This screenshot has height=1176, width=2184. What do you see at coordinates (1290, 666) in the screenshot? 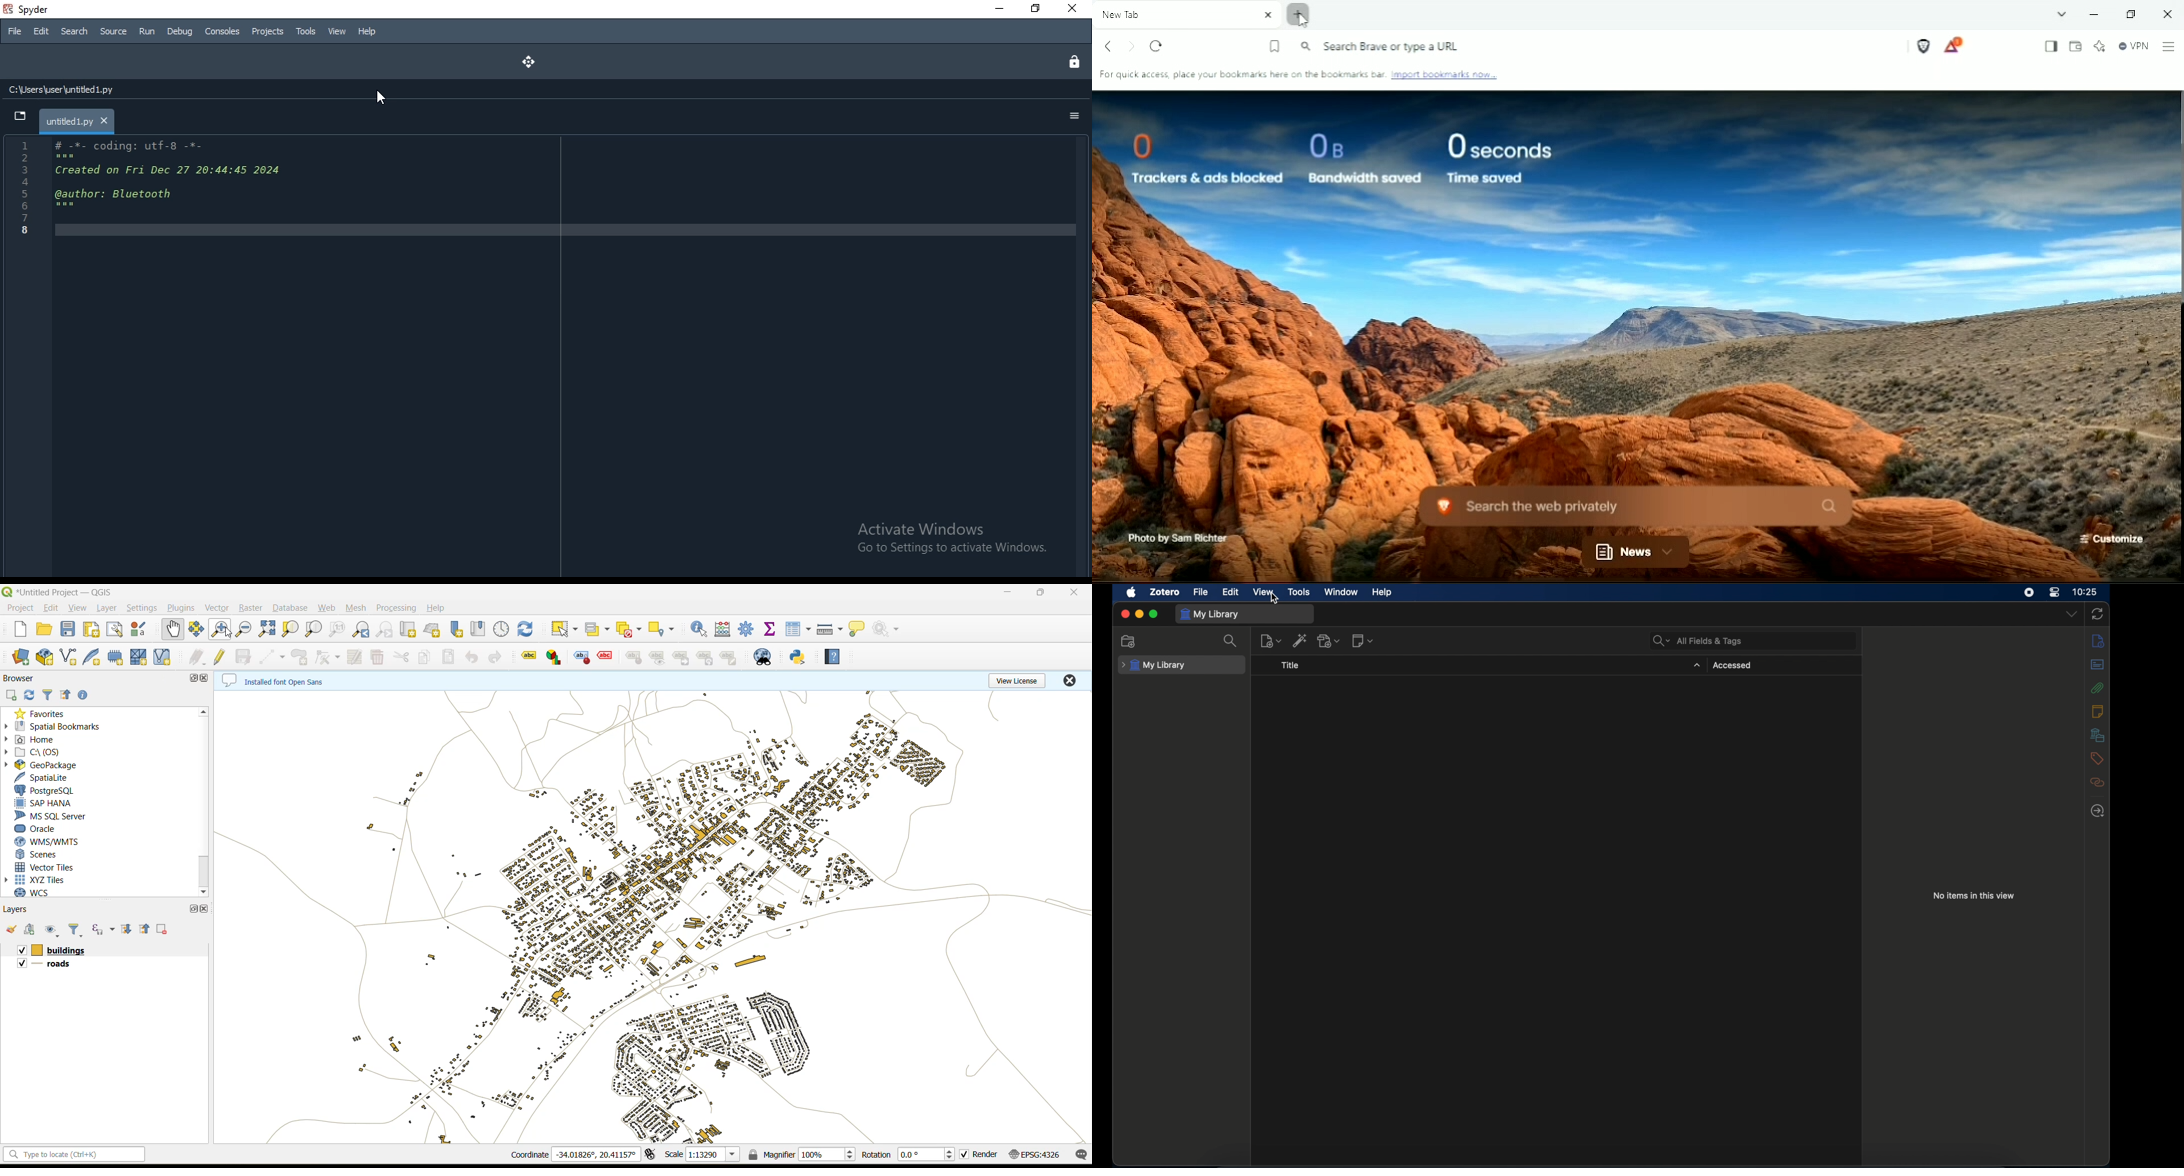
I see `title` at bounding box center [1290, 666].